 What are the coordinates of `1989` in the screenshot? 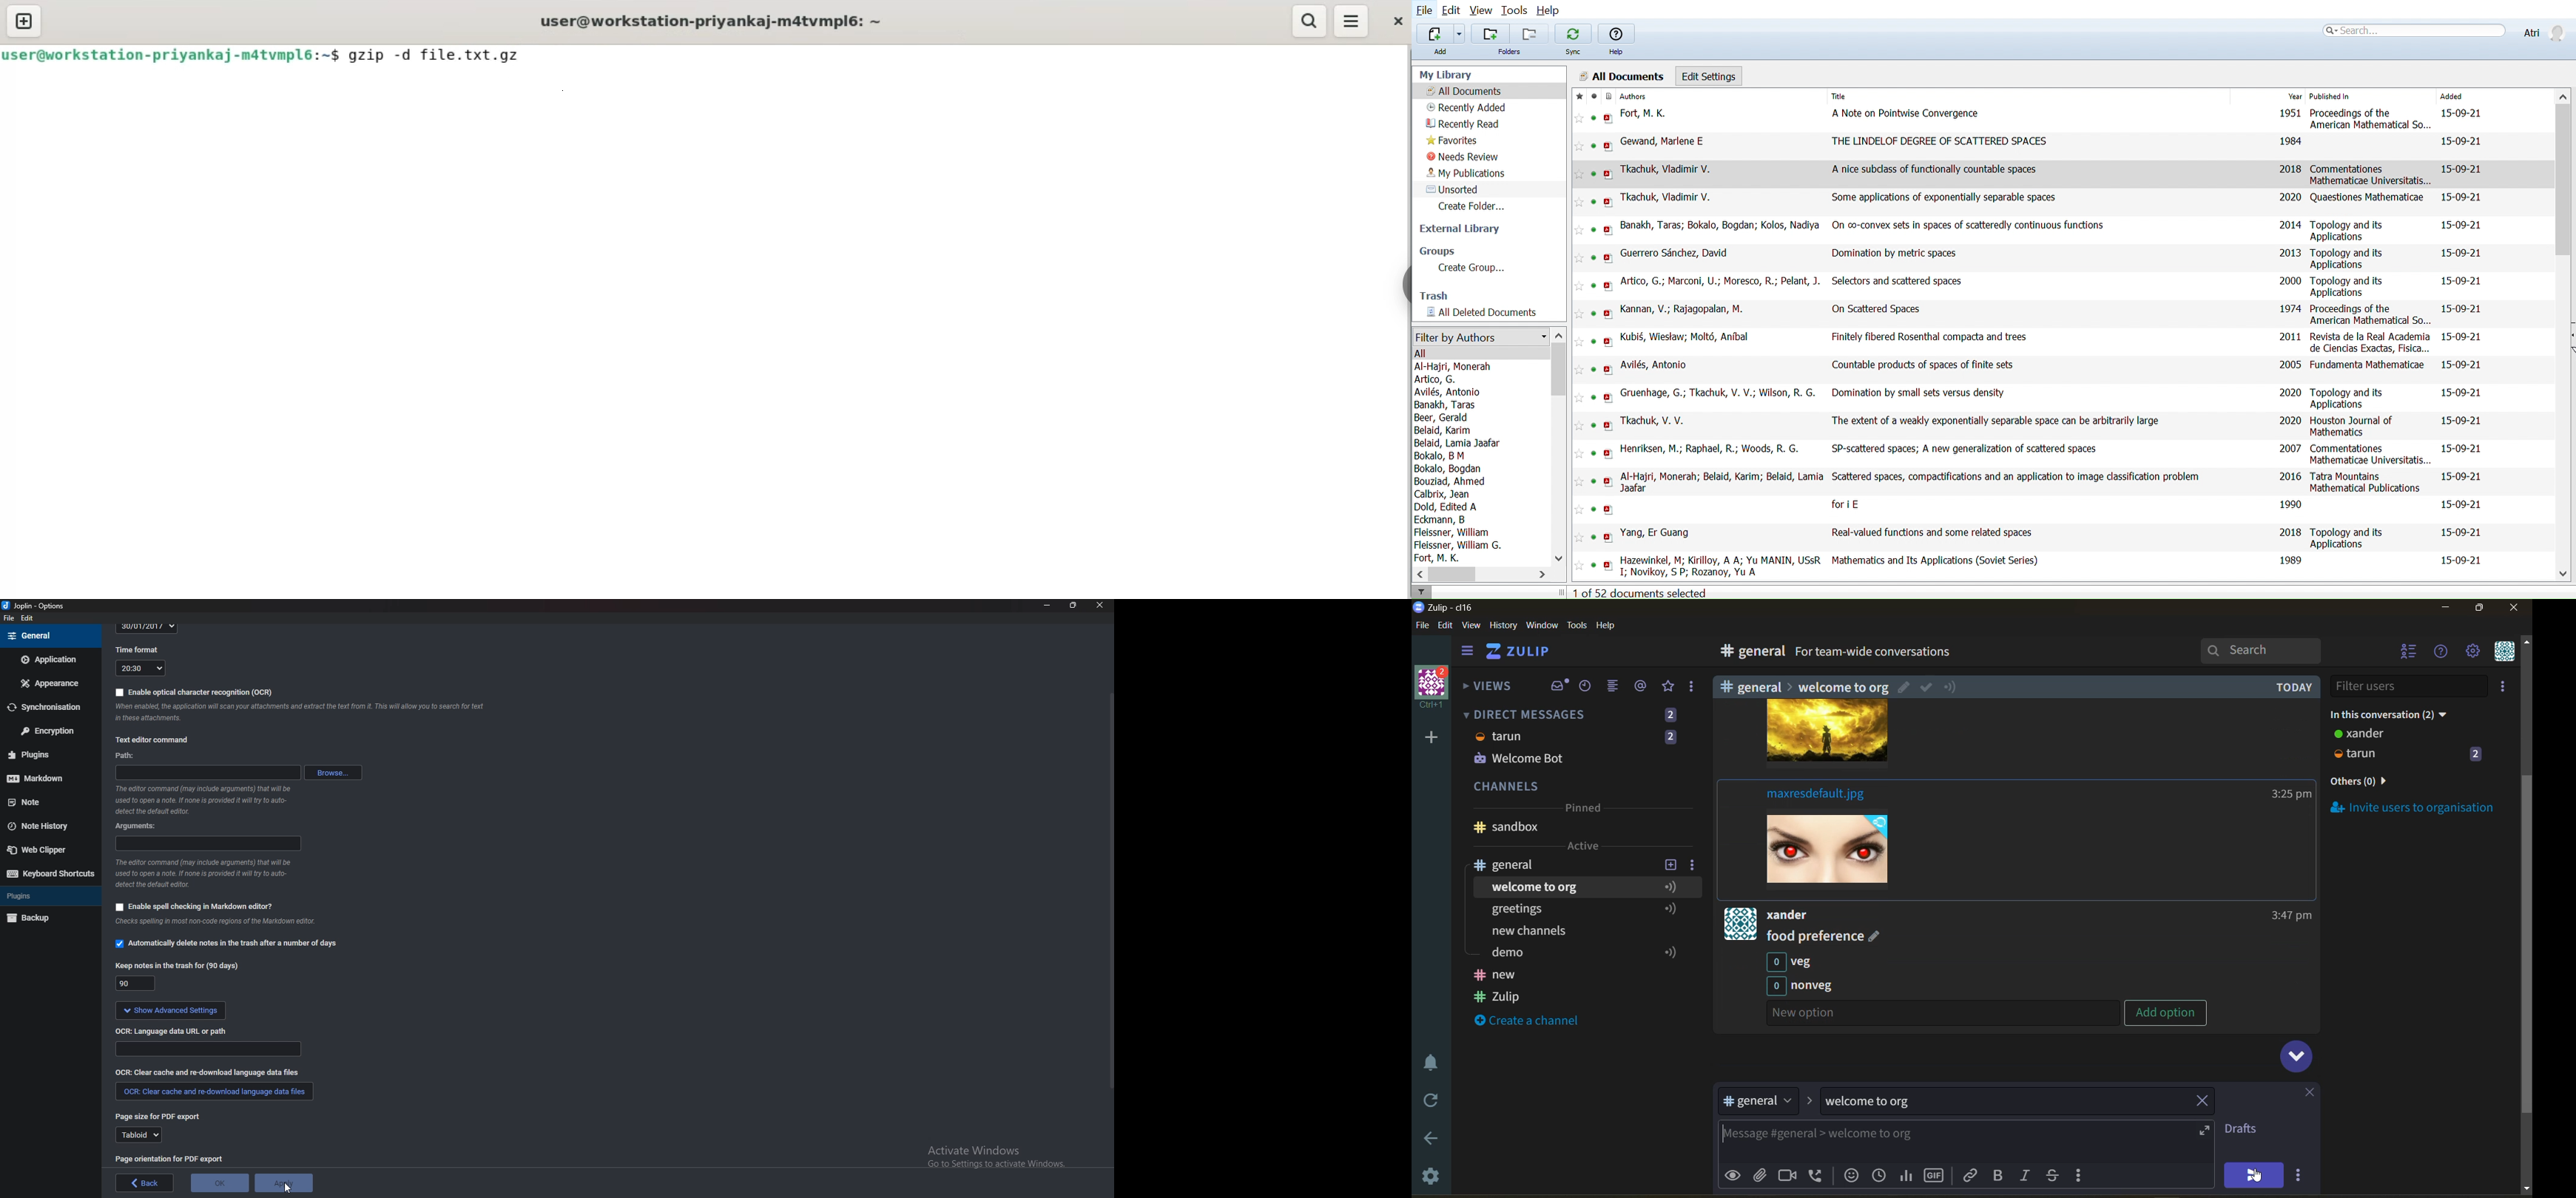 It's located at (2292, 560).